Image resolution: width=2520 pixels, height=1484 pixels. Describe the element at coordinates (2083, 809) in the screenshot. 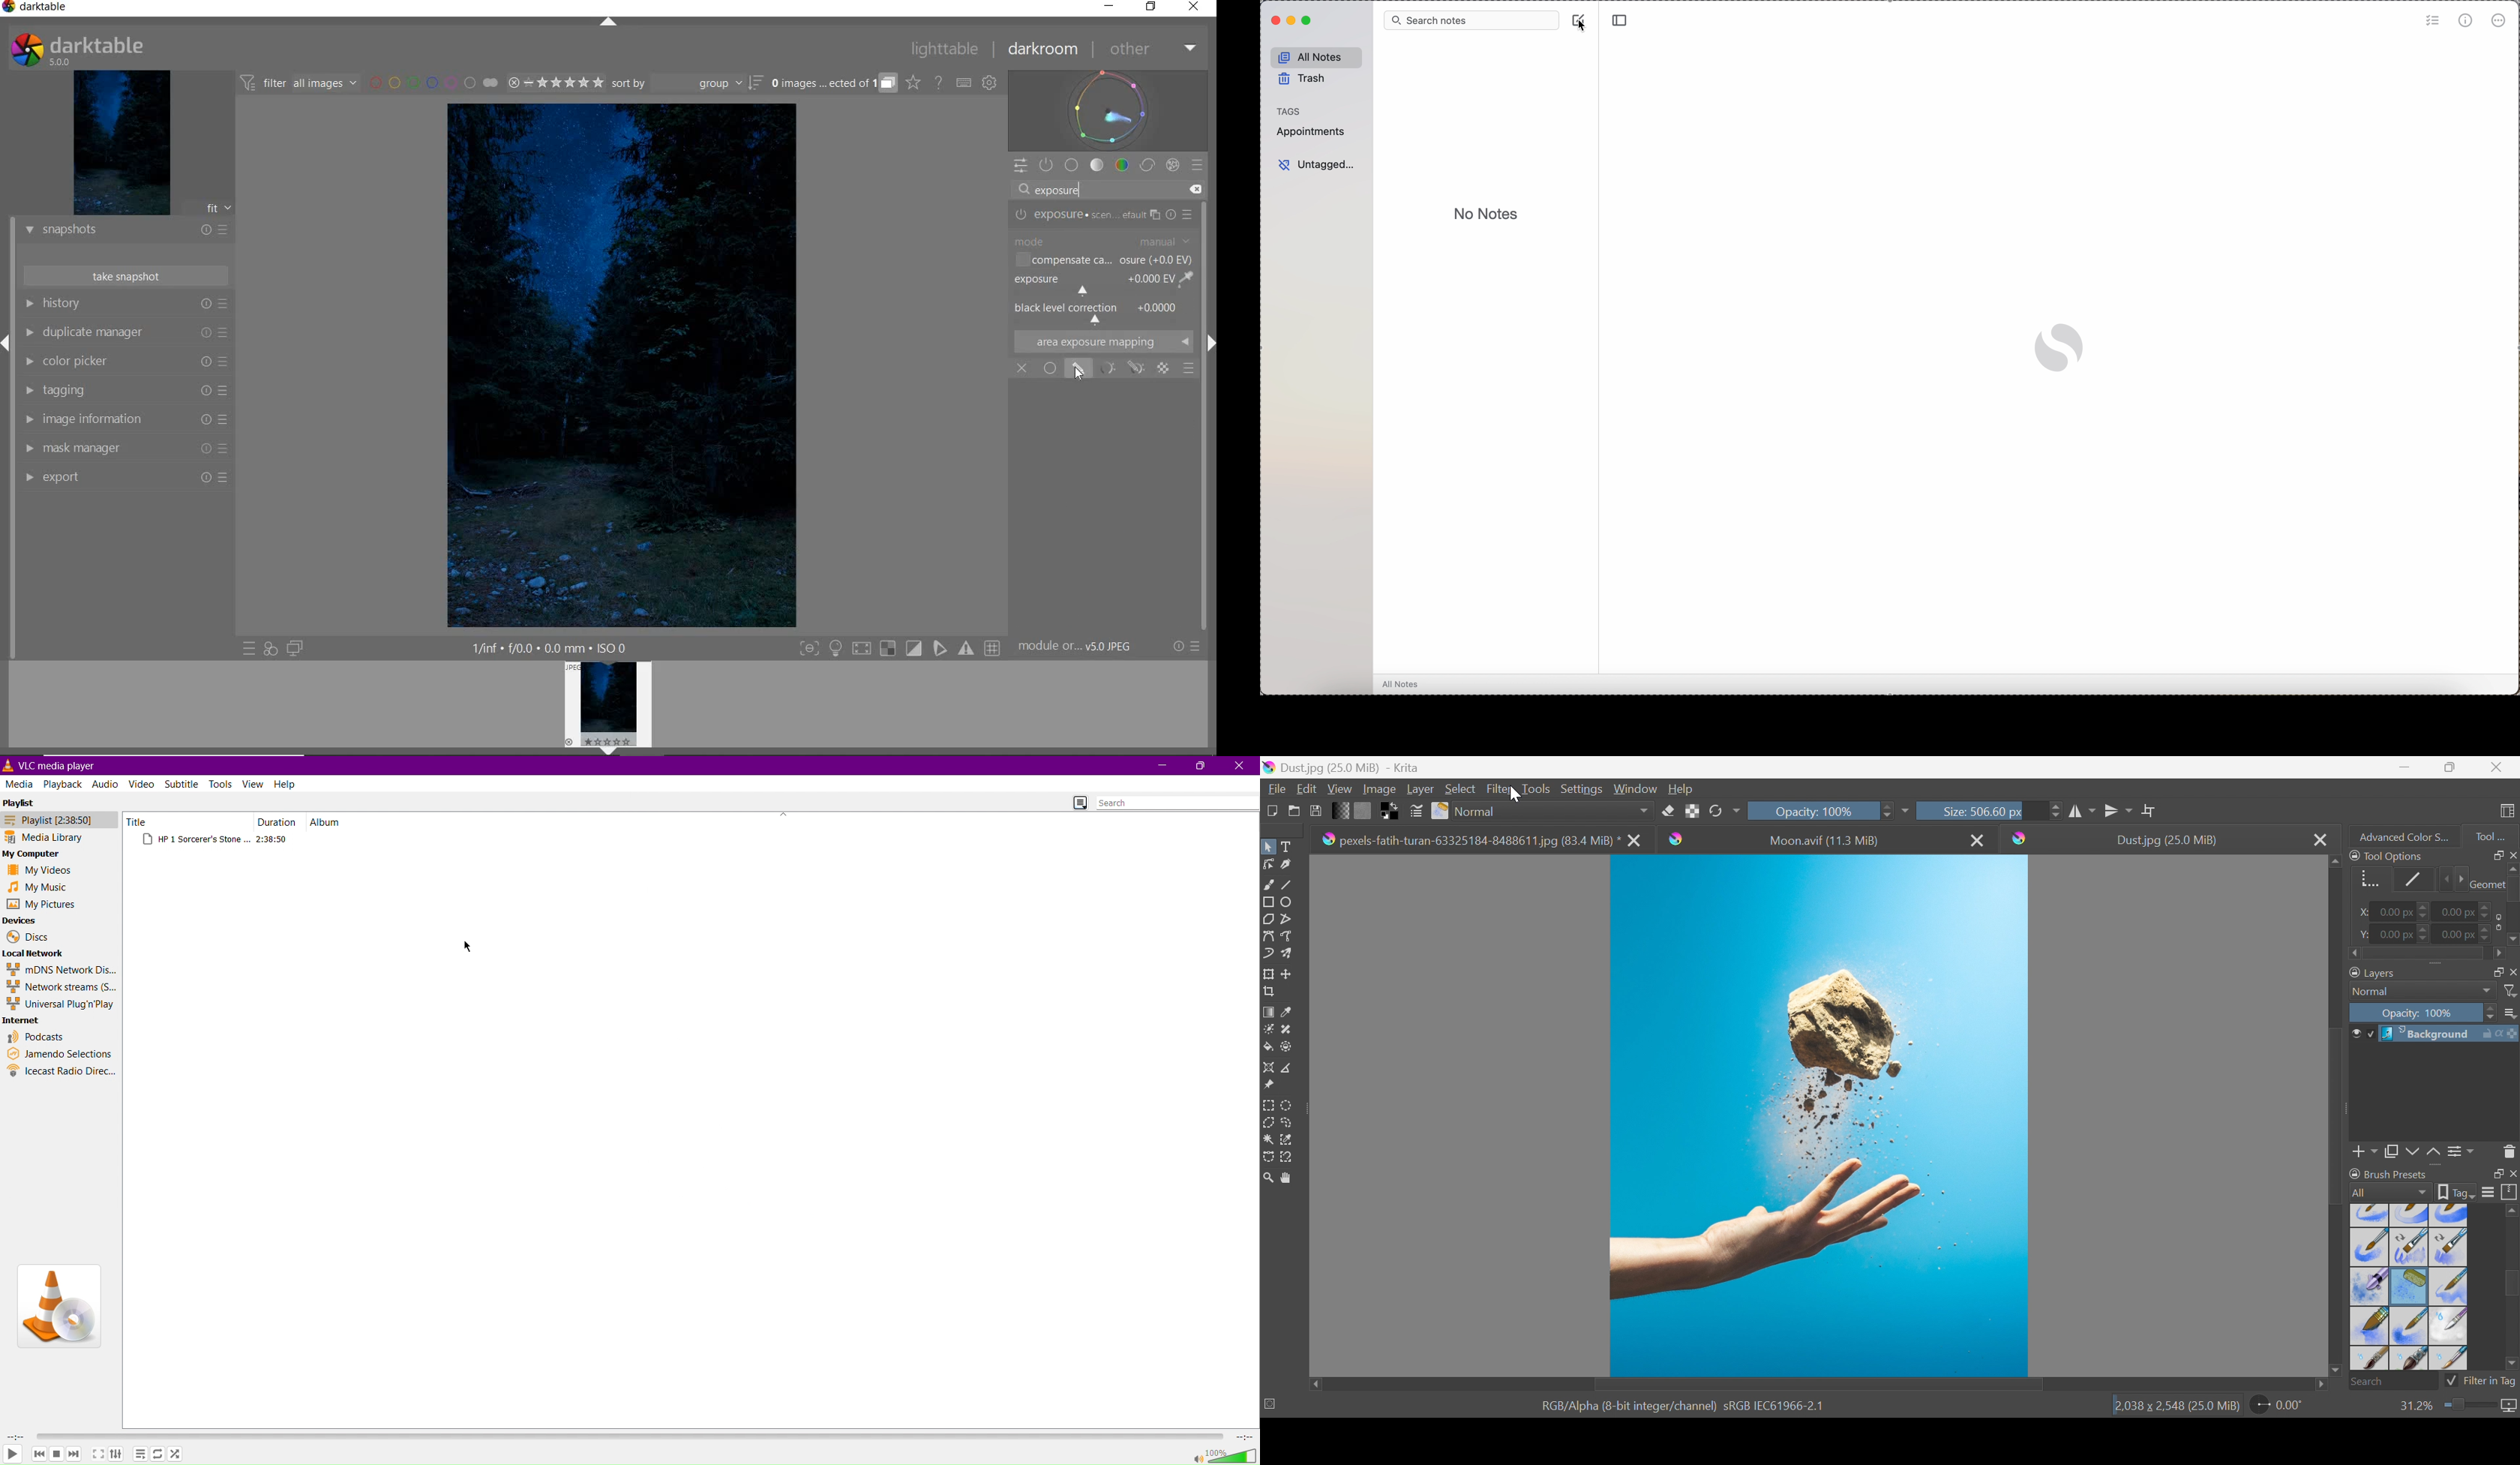

I see `Vertical mirror tool` at that location.